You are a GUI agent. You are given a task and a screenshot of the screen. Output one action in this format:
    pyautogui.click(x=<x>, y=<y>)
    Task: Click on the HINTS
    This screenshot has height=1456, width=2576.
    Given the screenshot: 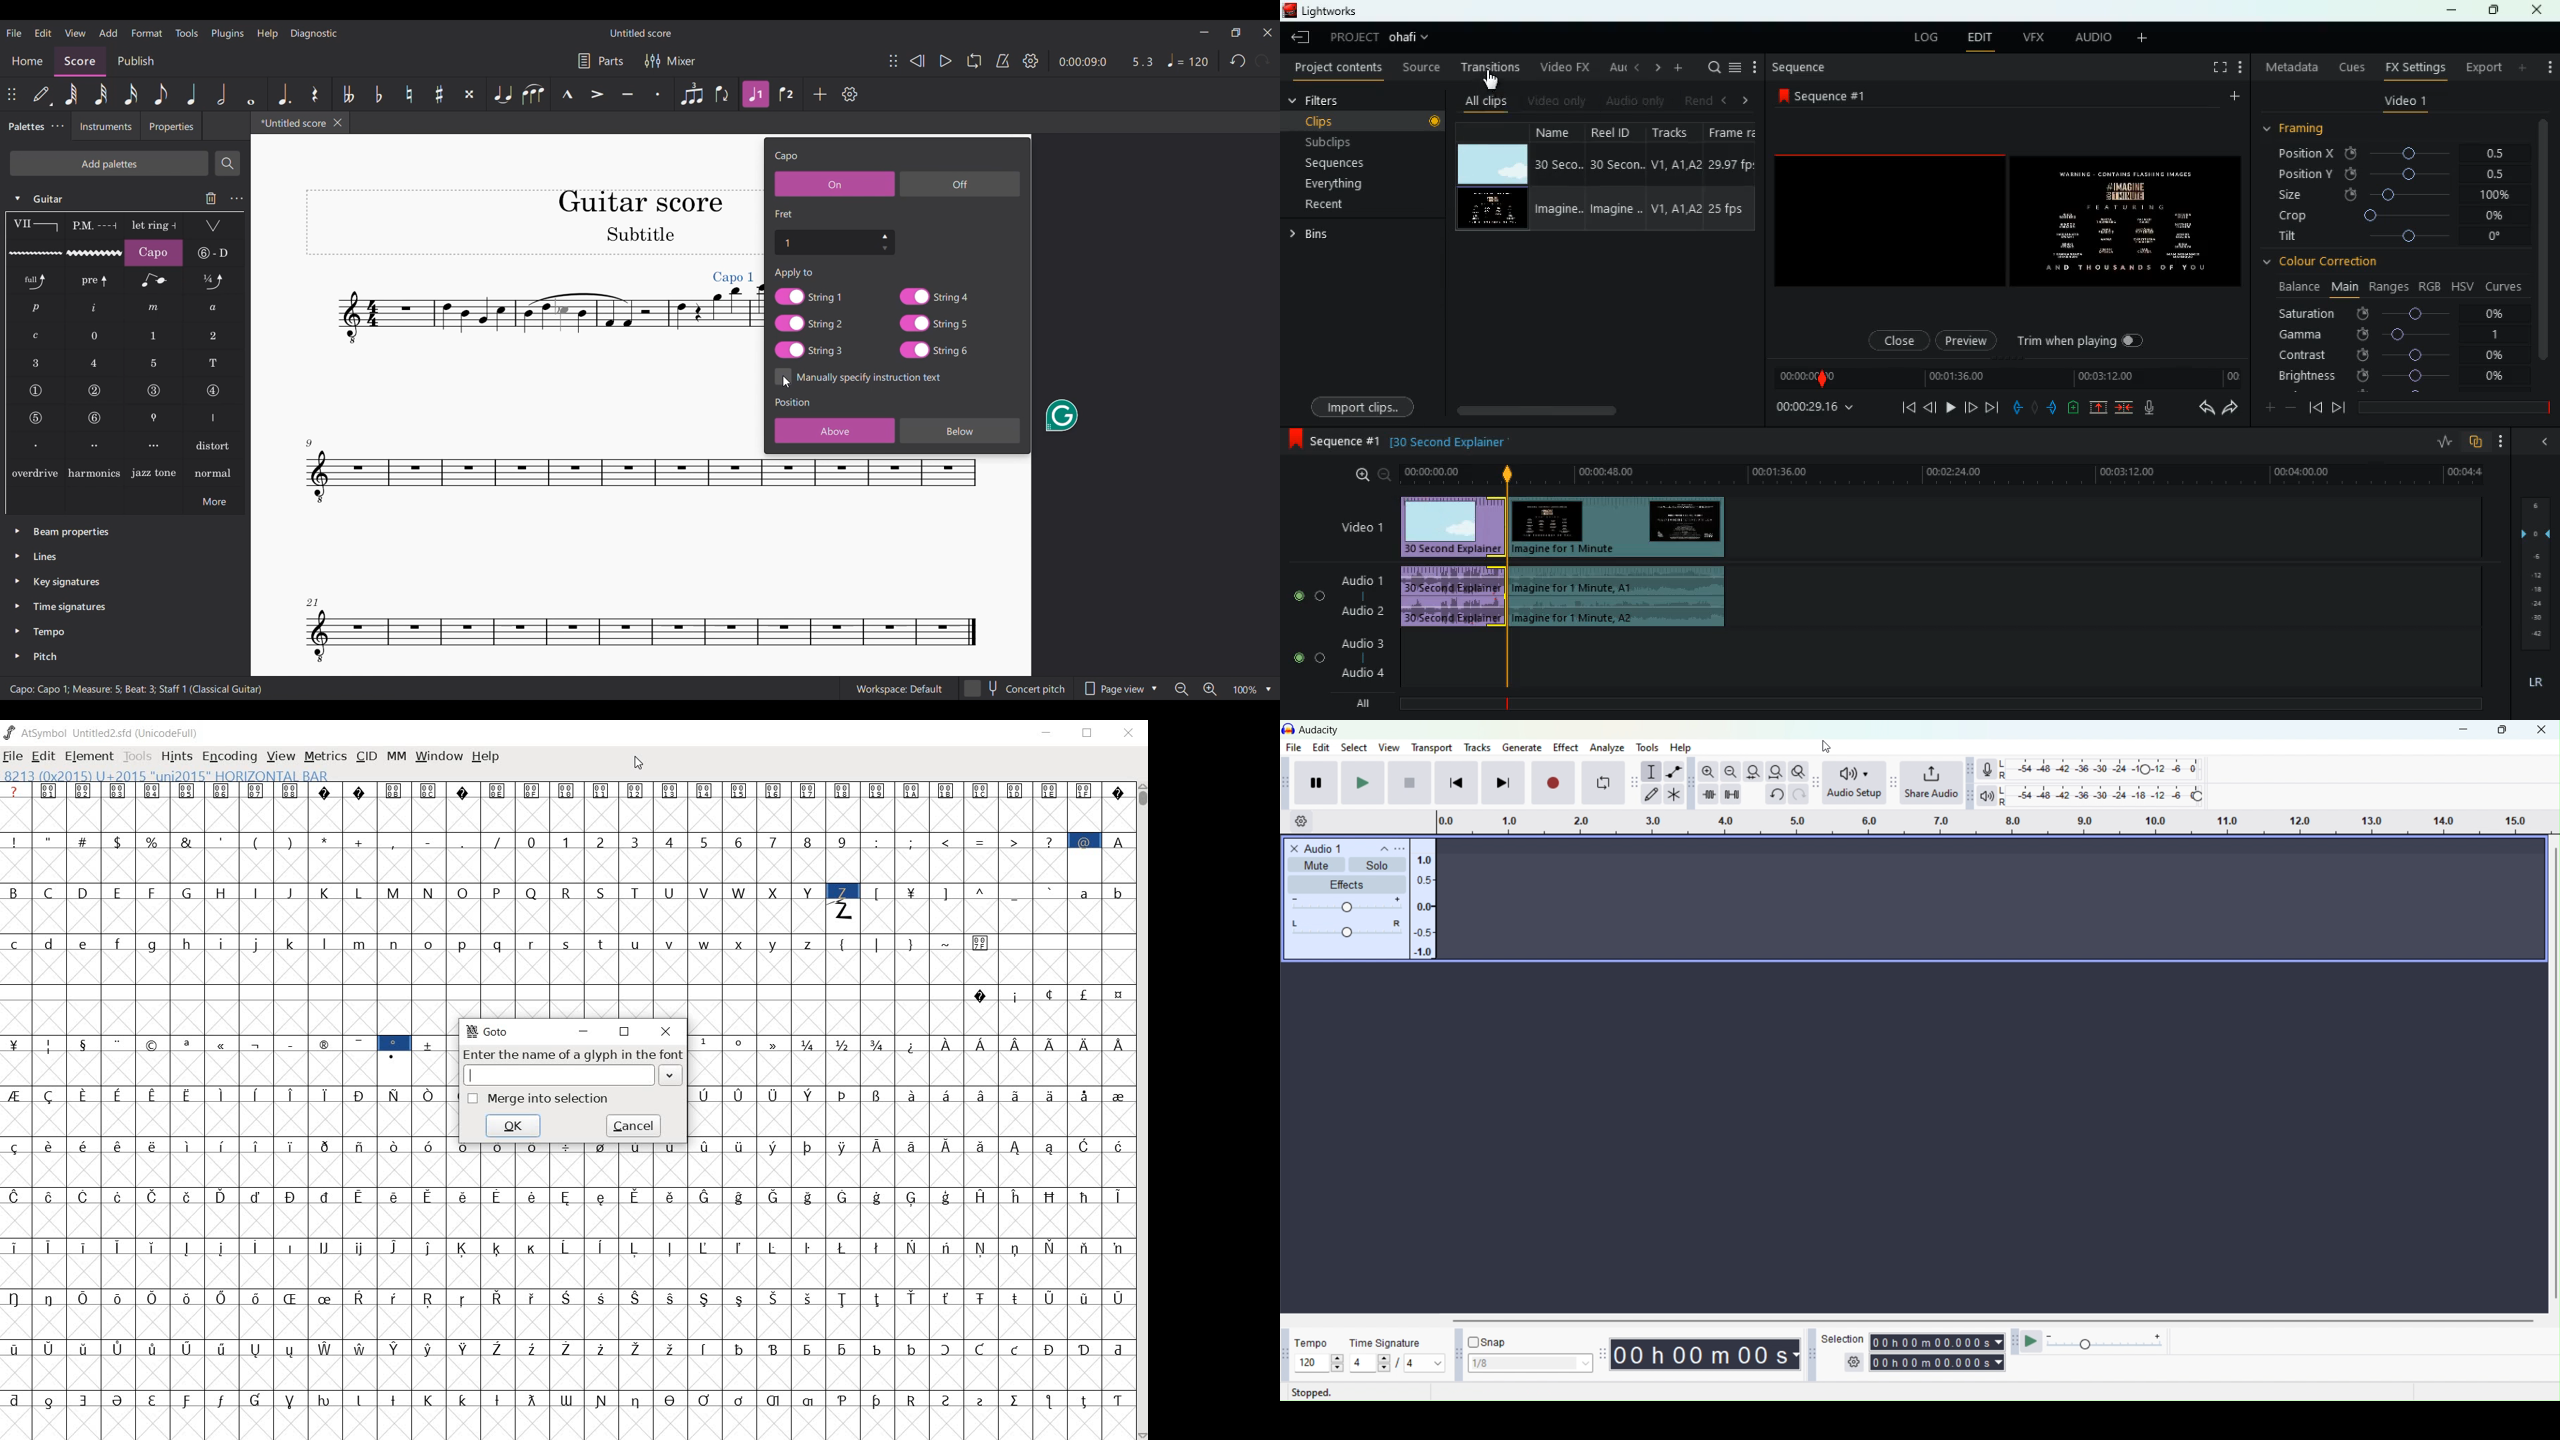 What is the action you would take?
    pyautogui.click(x=178, y=757)
    